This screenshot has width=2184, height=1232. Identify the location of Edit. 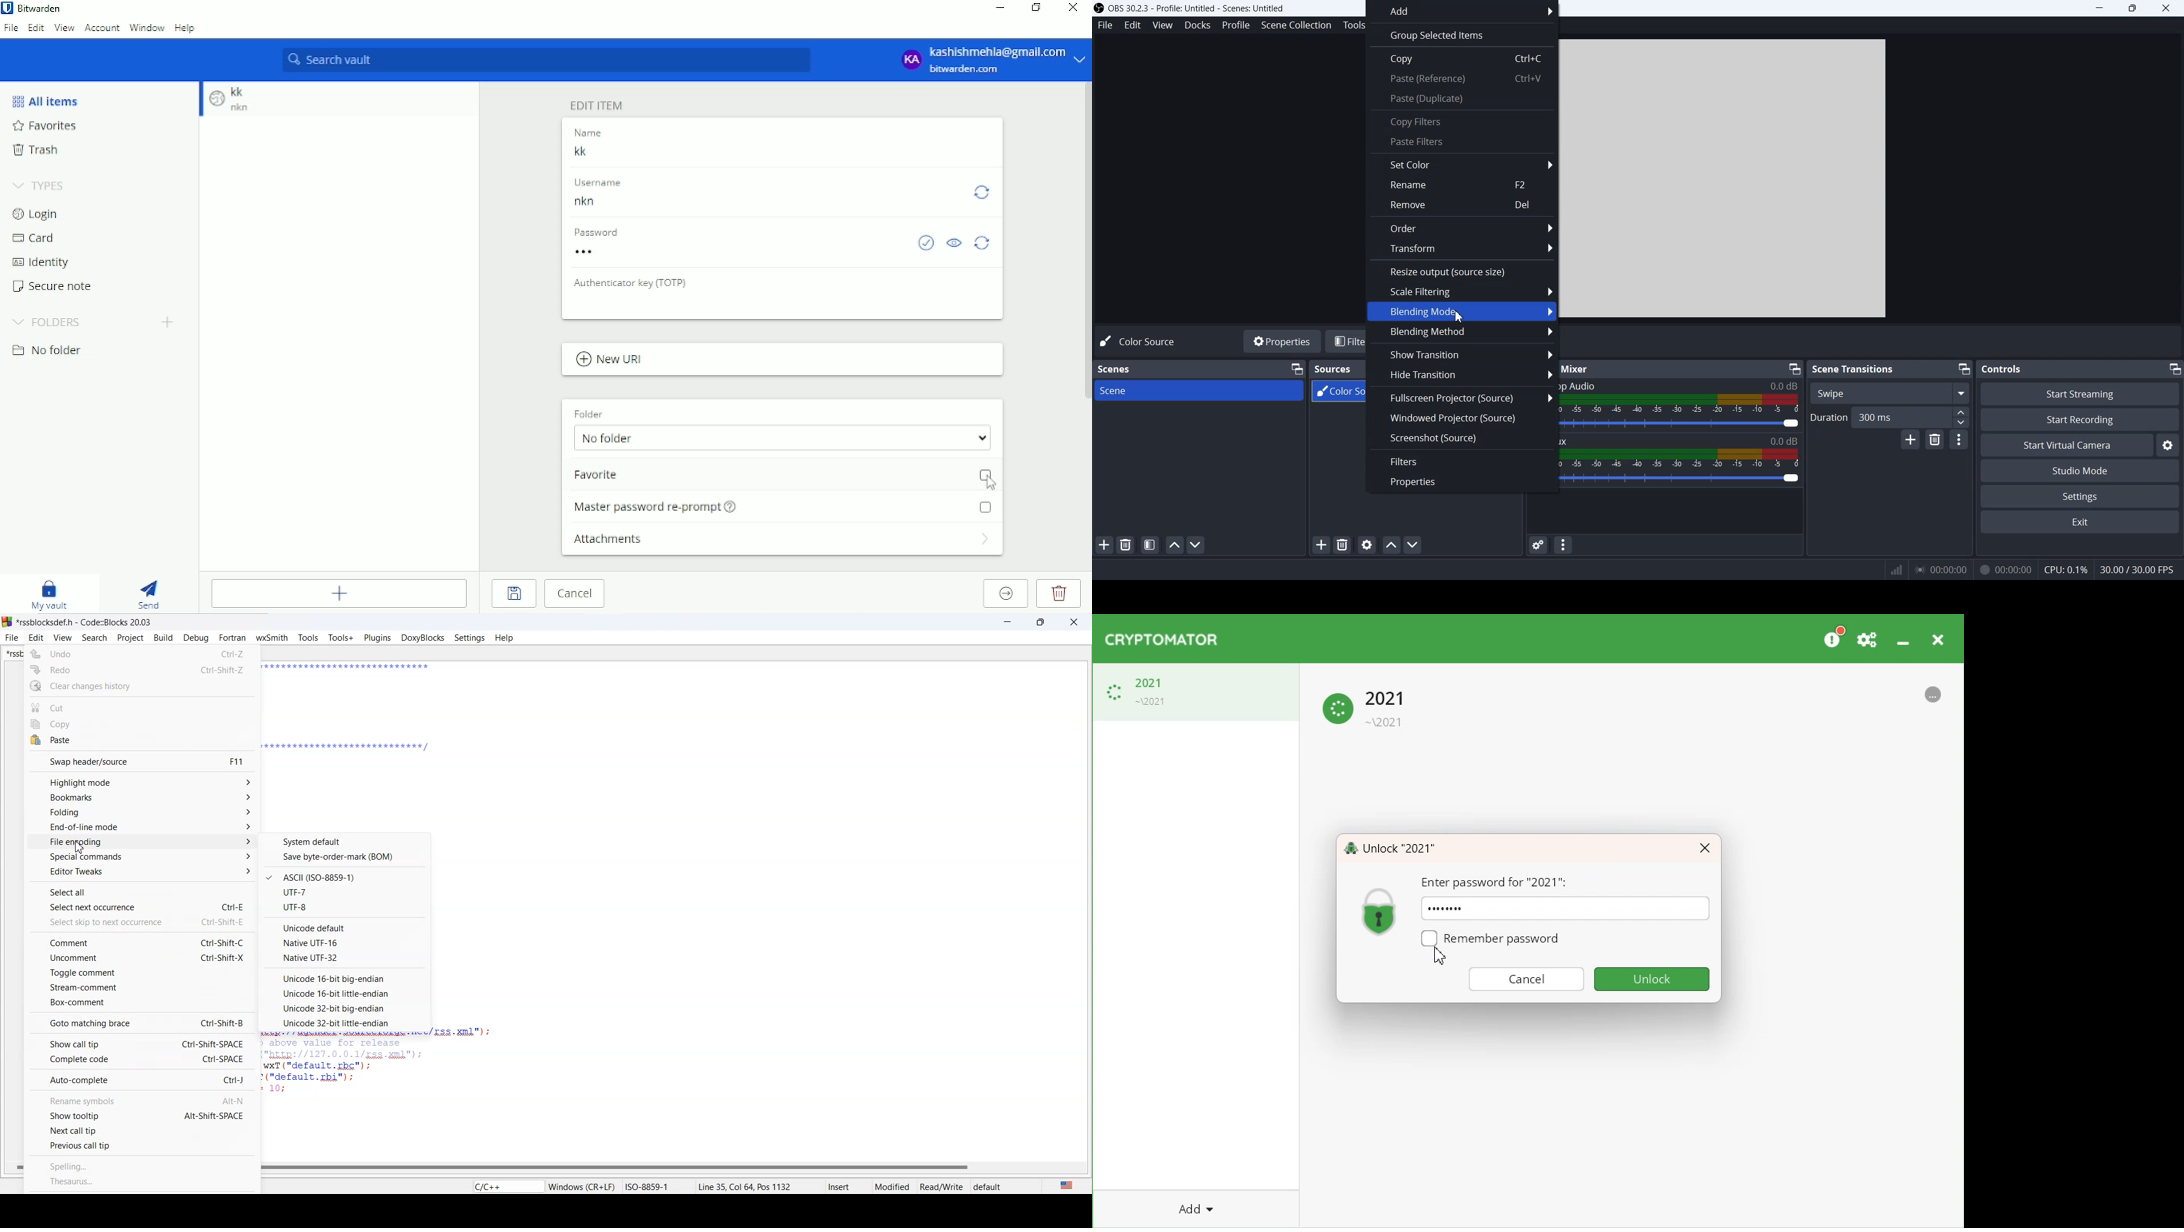
(36, 27).